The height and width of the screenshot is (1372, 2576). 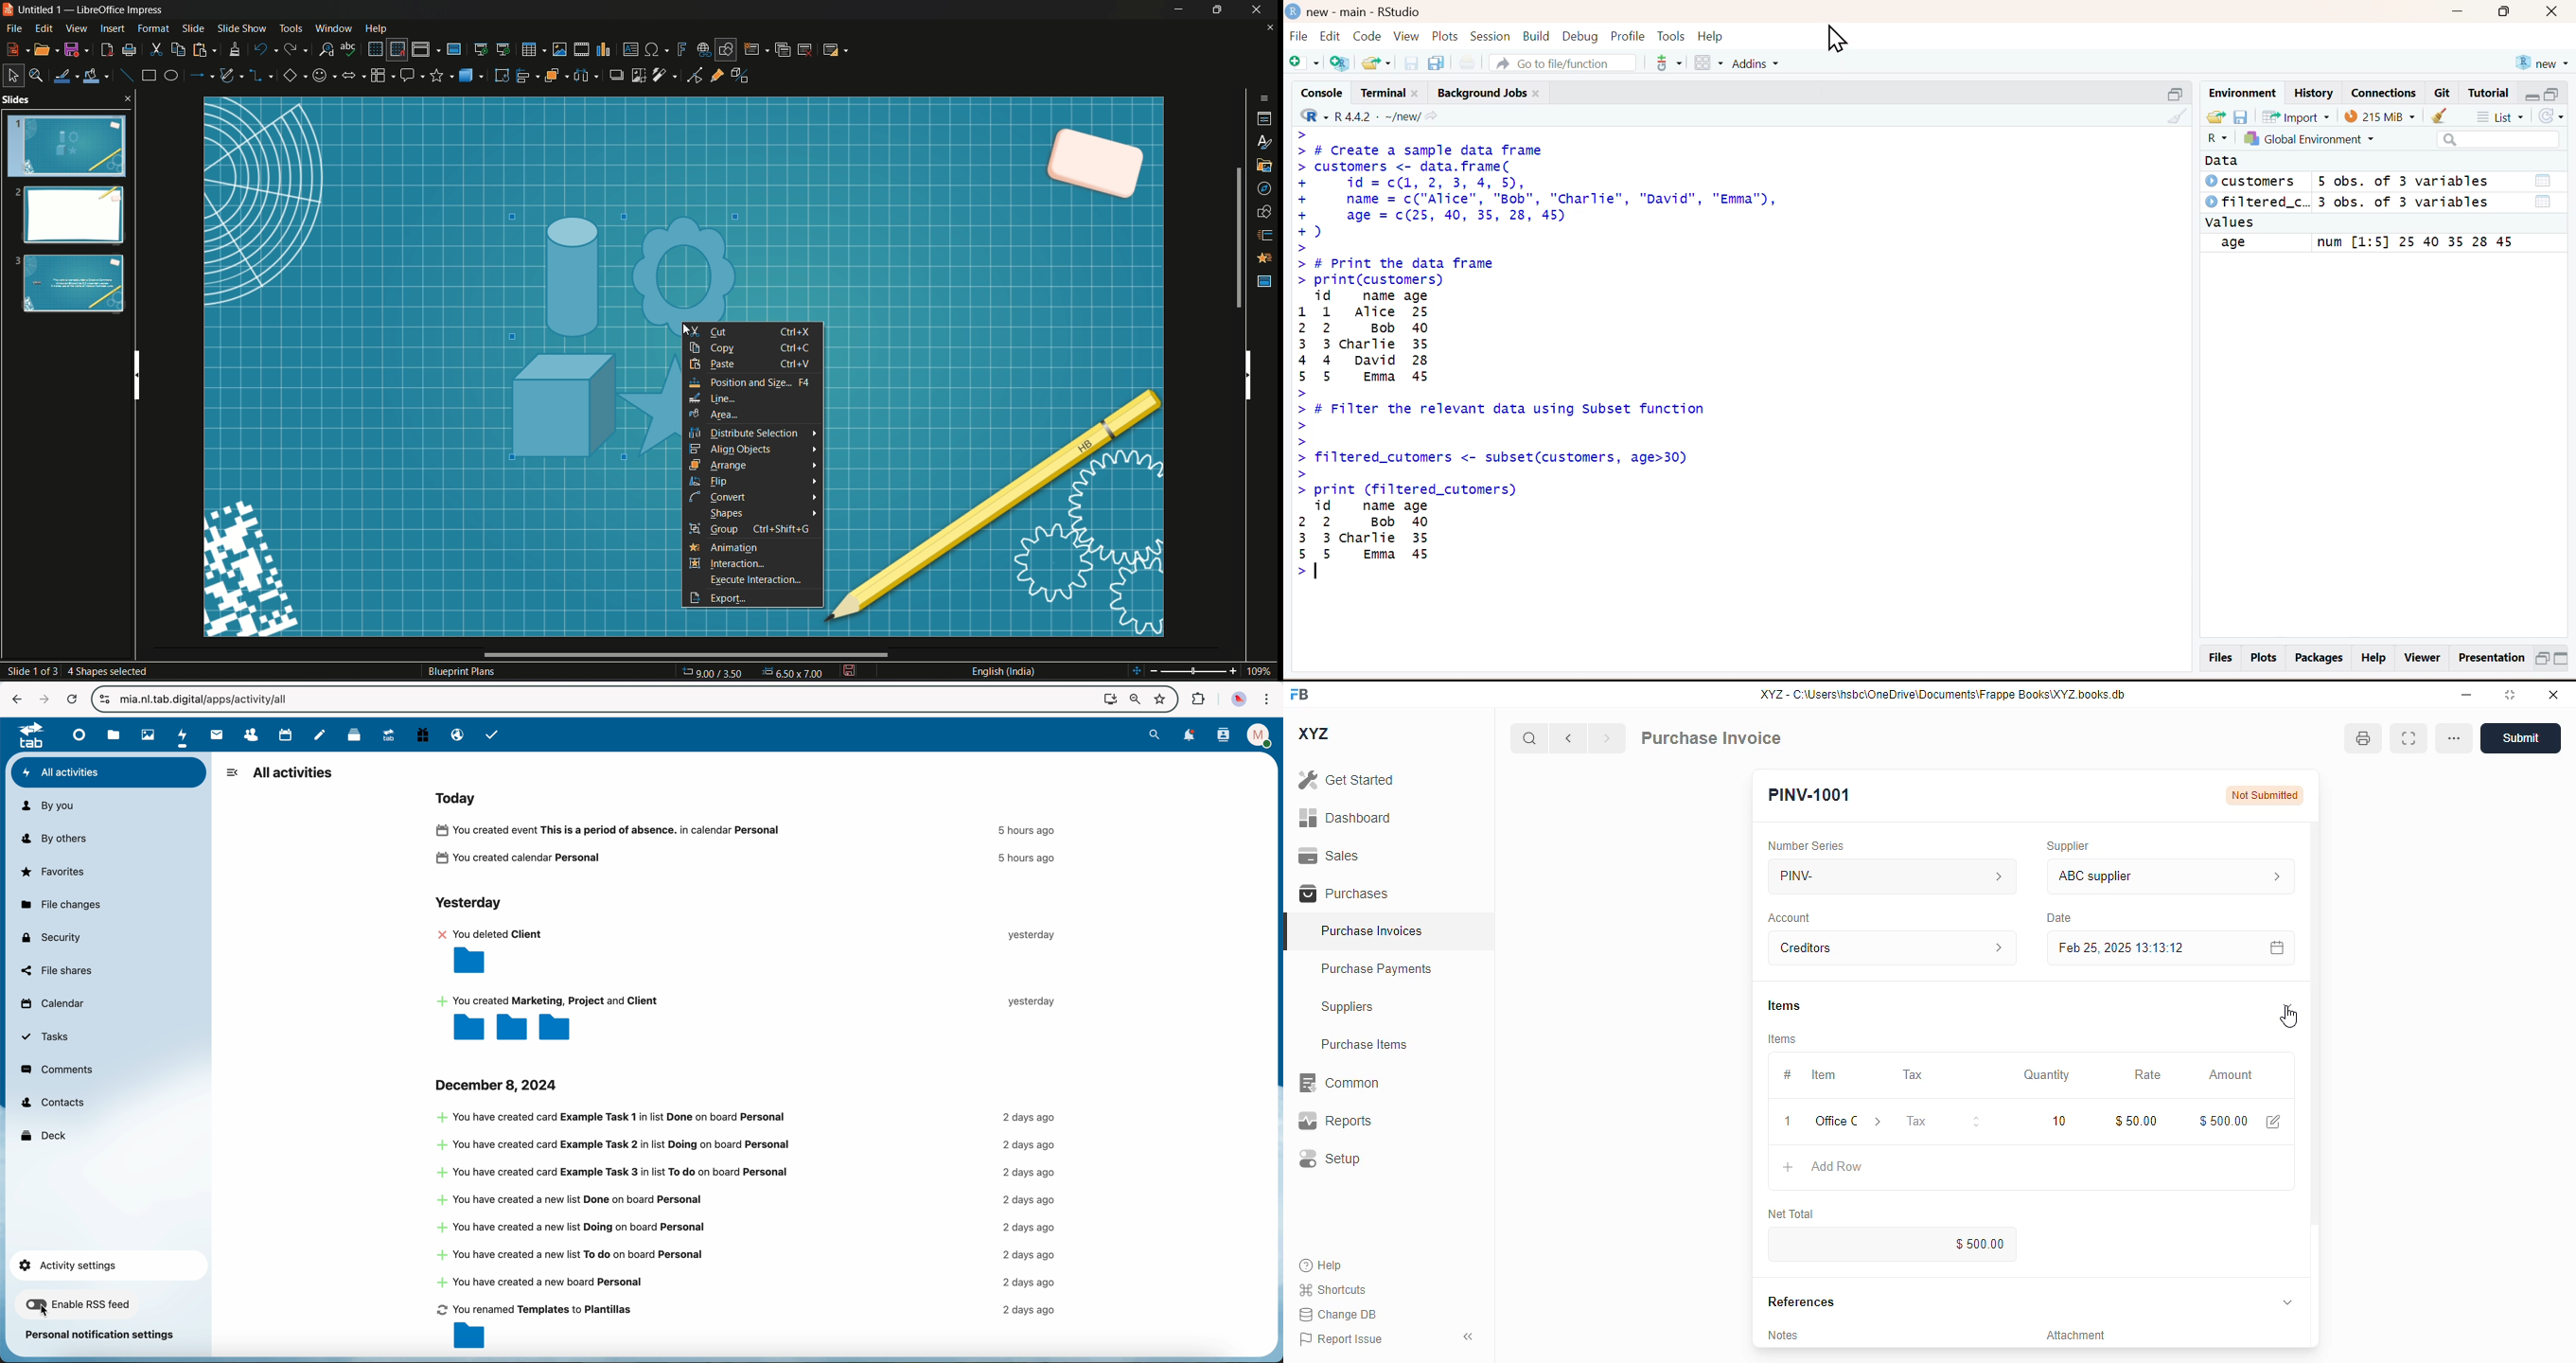 I want to click on $50.00, so click(x=2138, y=1121).